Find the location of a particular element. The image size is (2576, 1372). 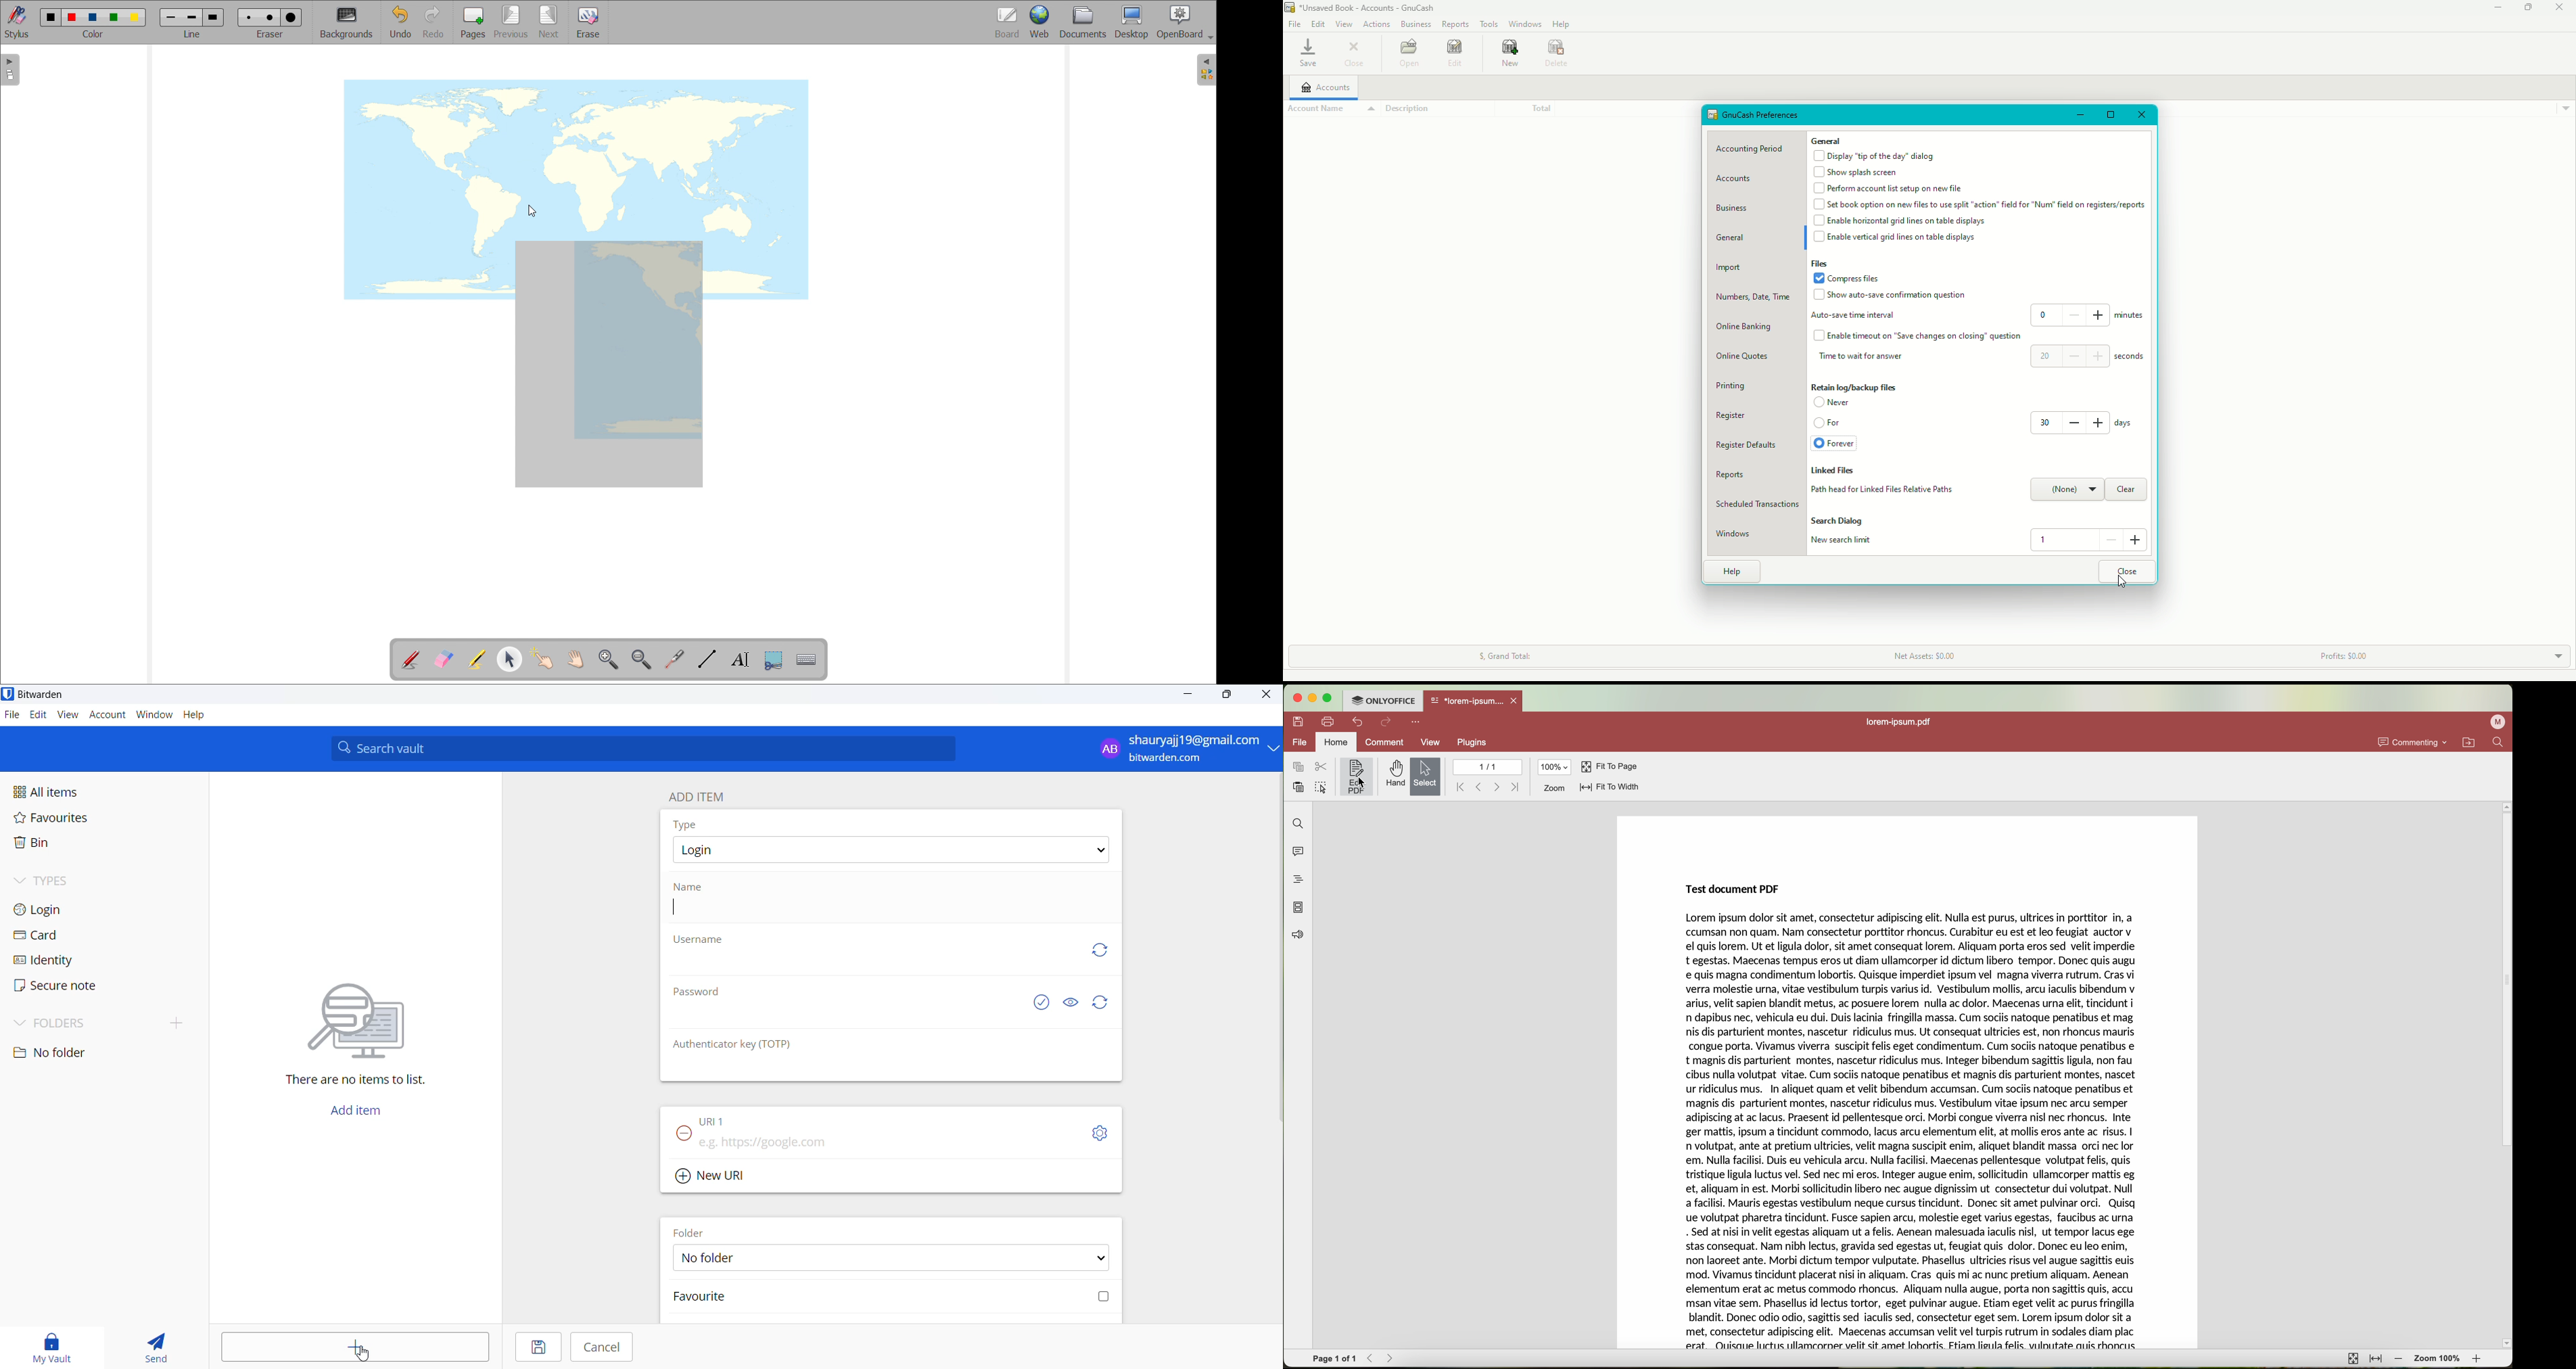

Register Defaults is located at coordinates (1746, 445).